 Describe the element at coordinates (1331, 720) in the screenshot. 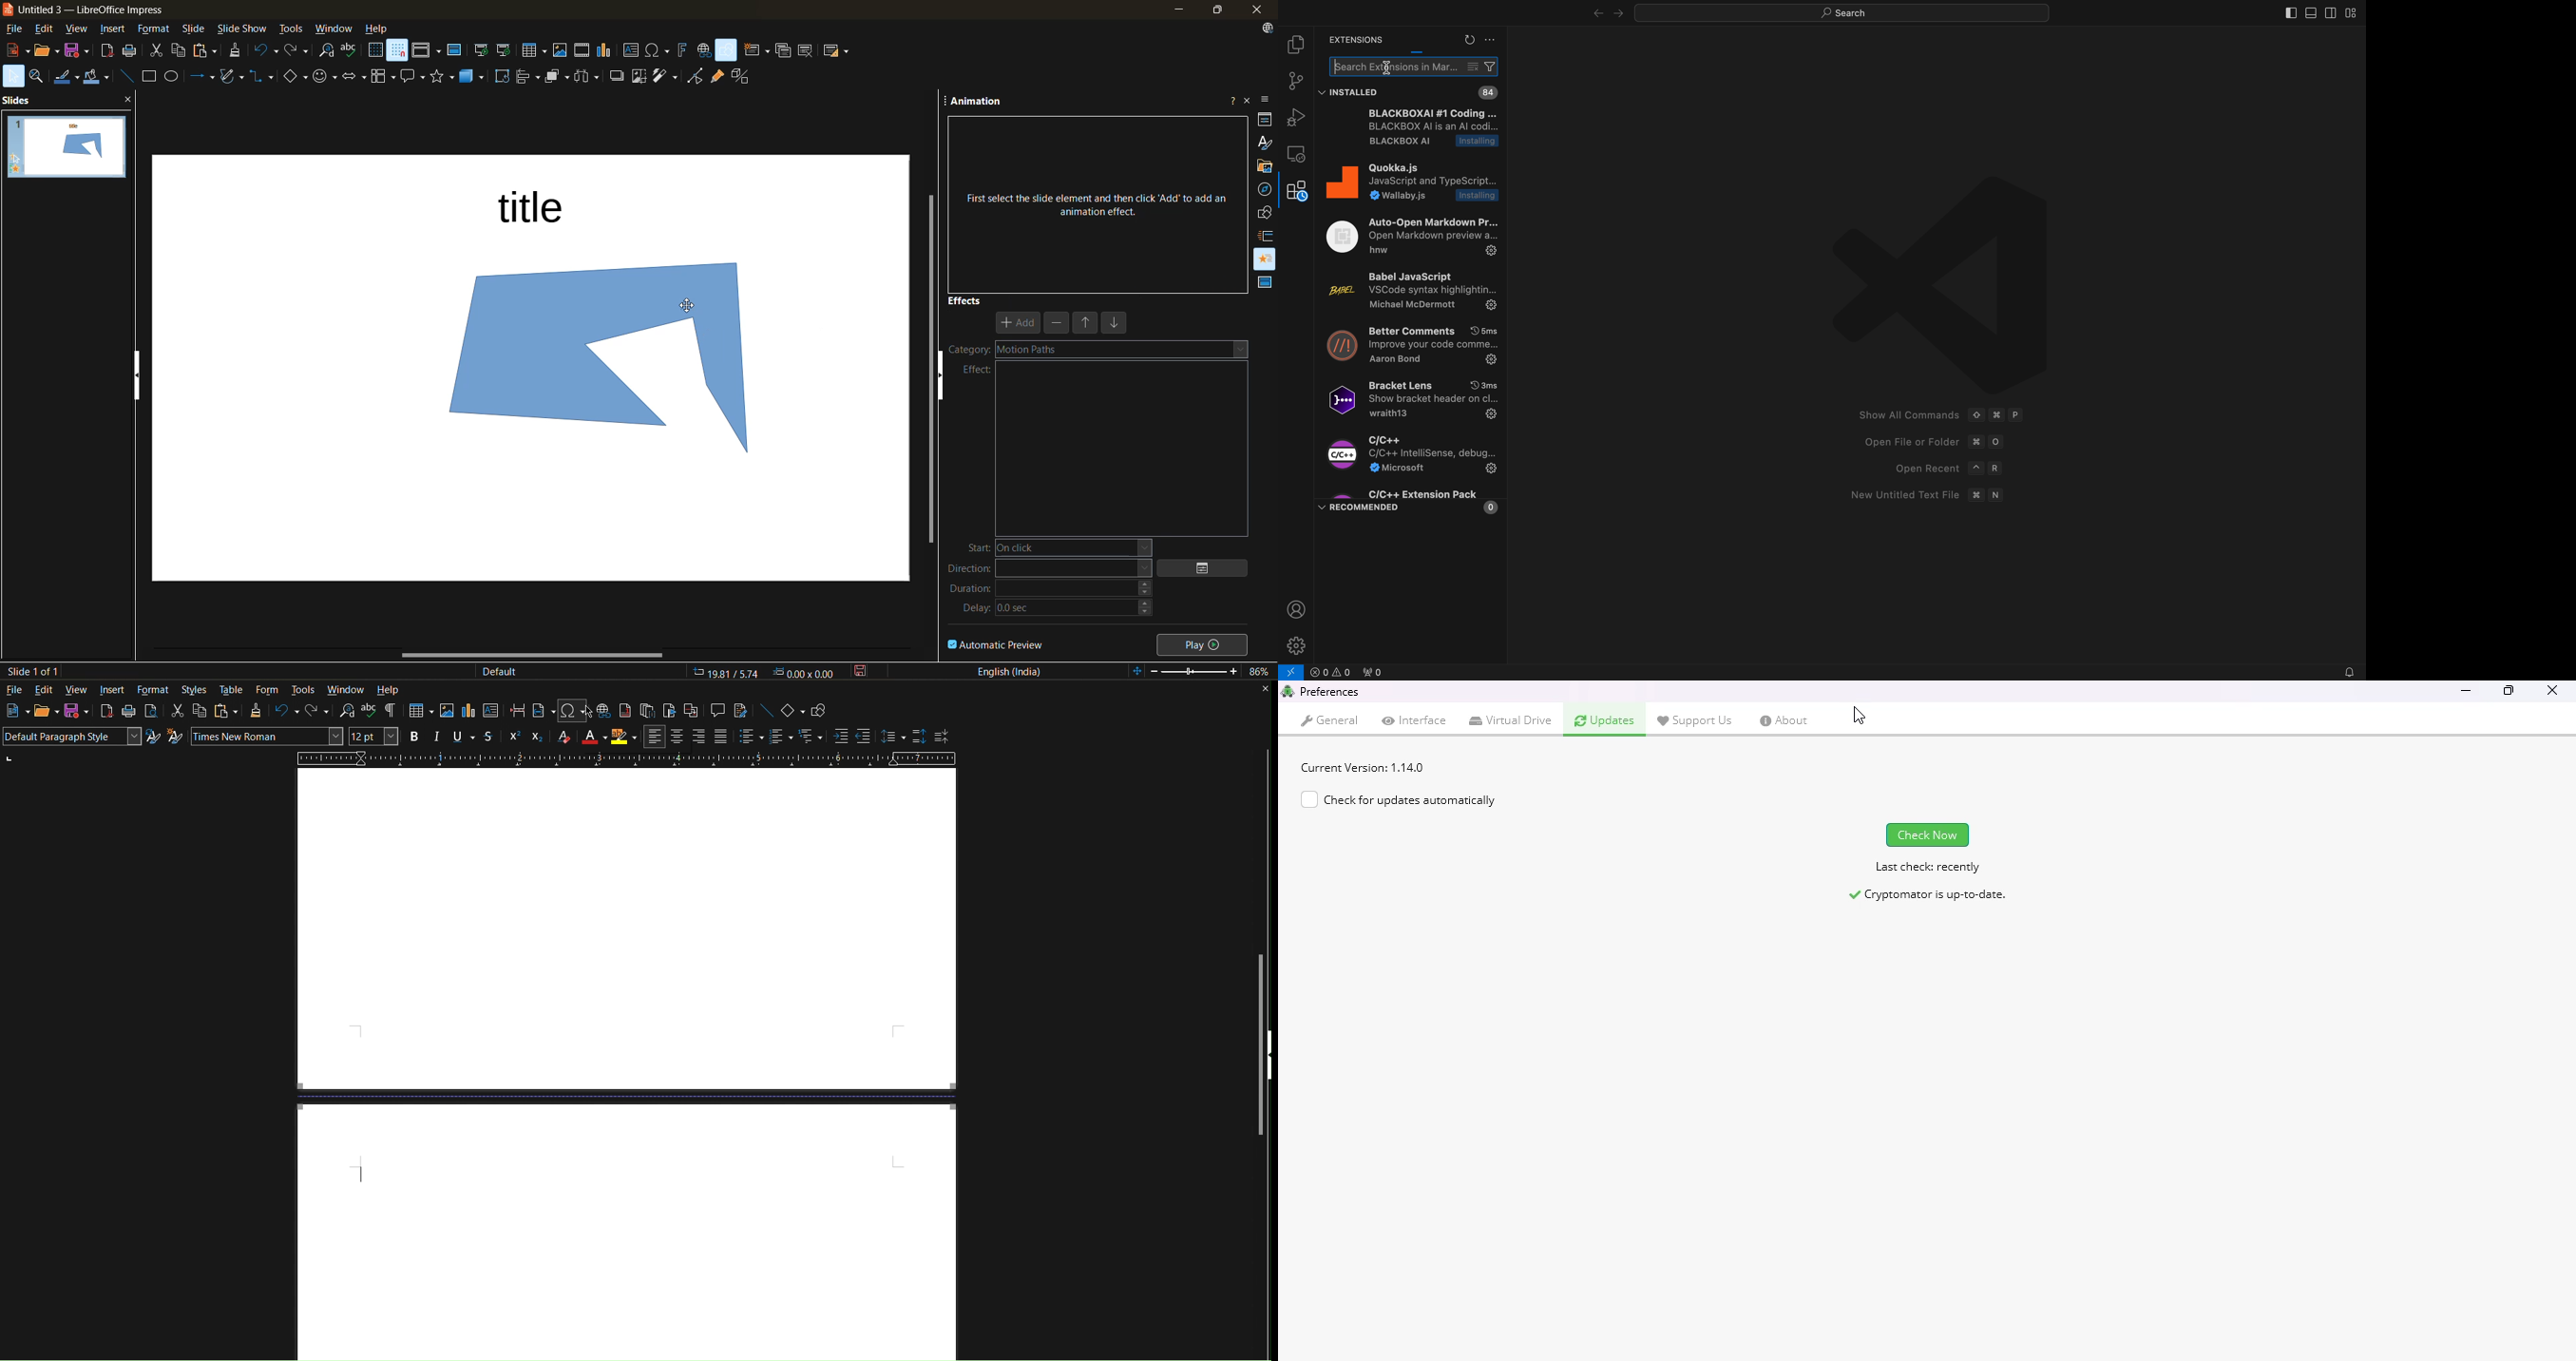

I see `general` at that location.